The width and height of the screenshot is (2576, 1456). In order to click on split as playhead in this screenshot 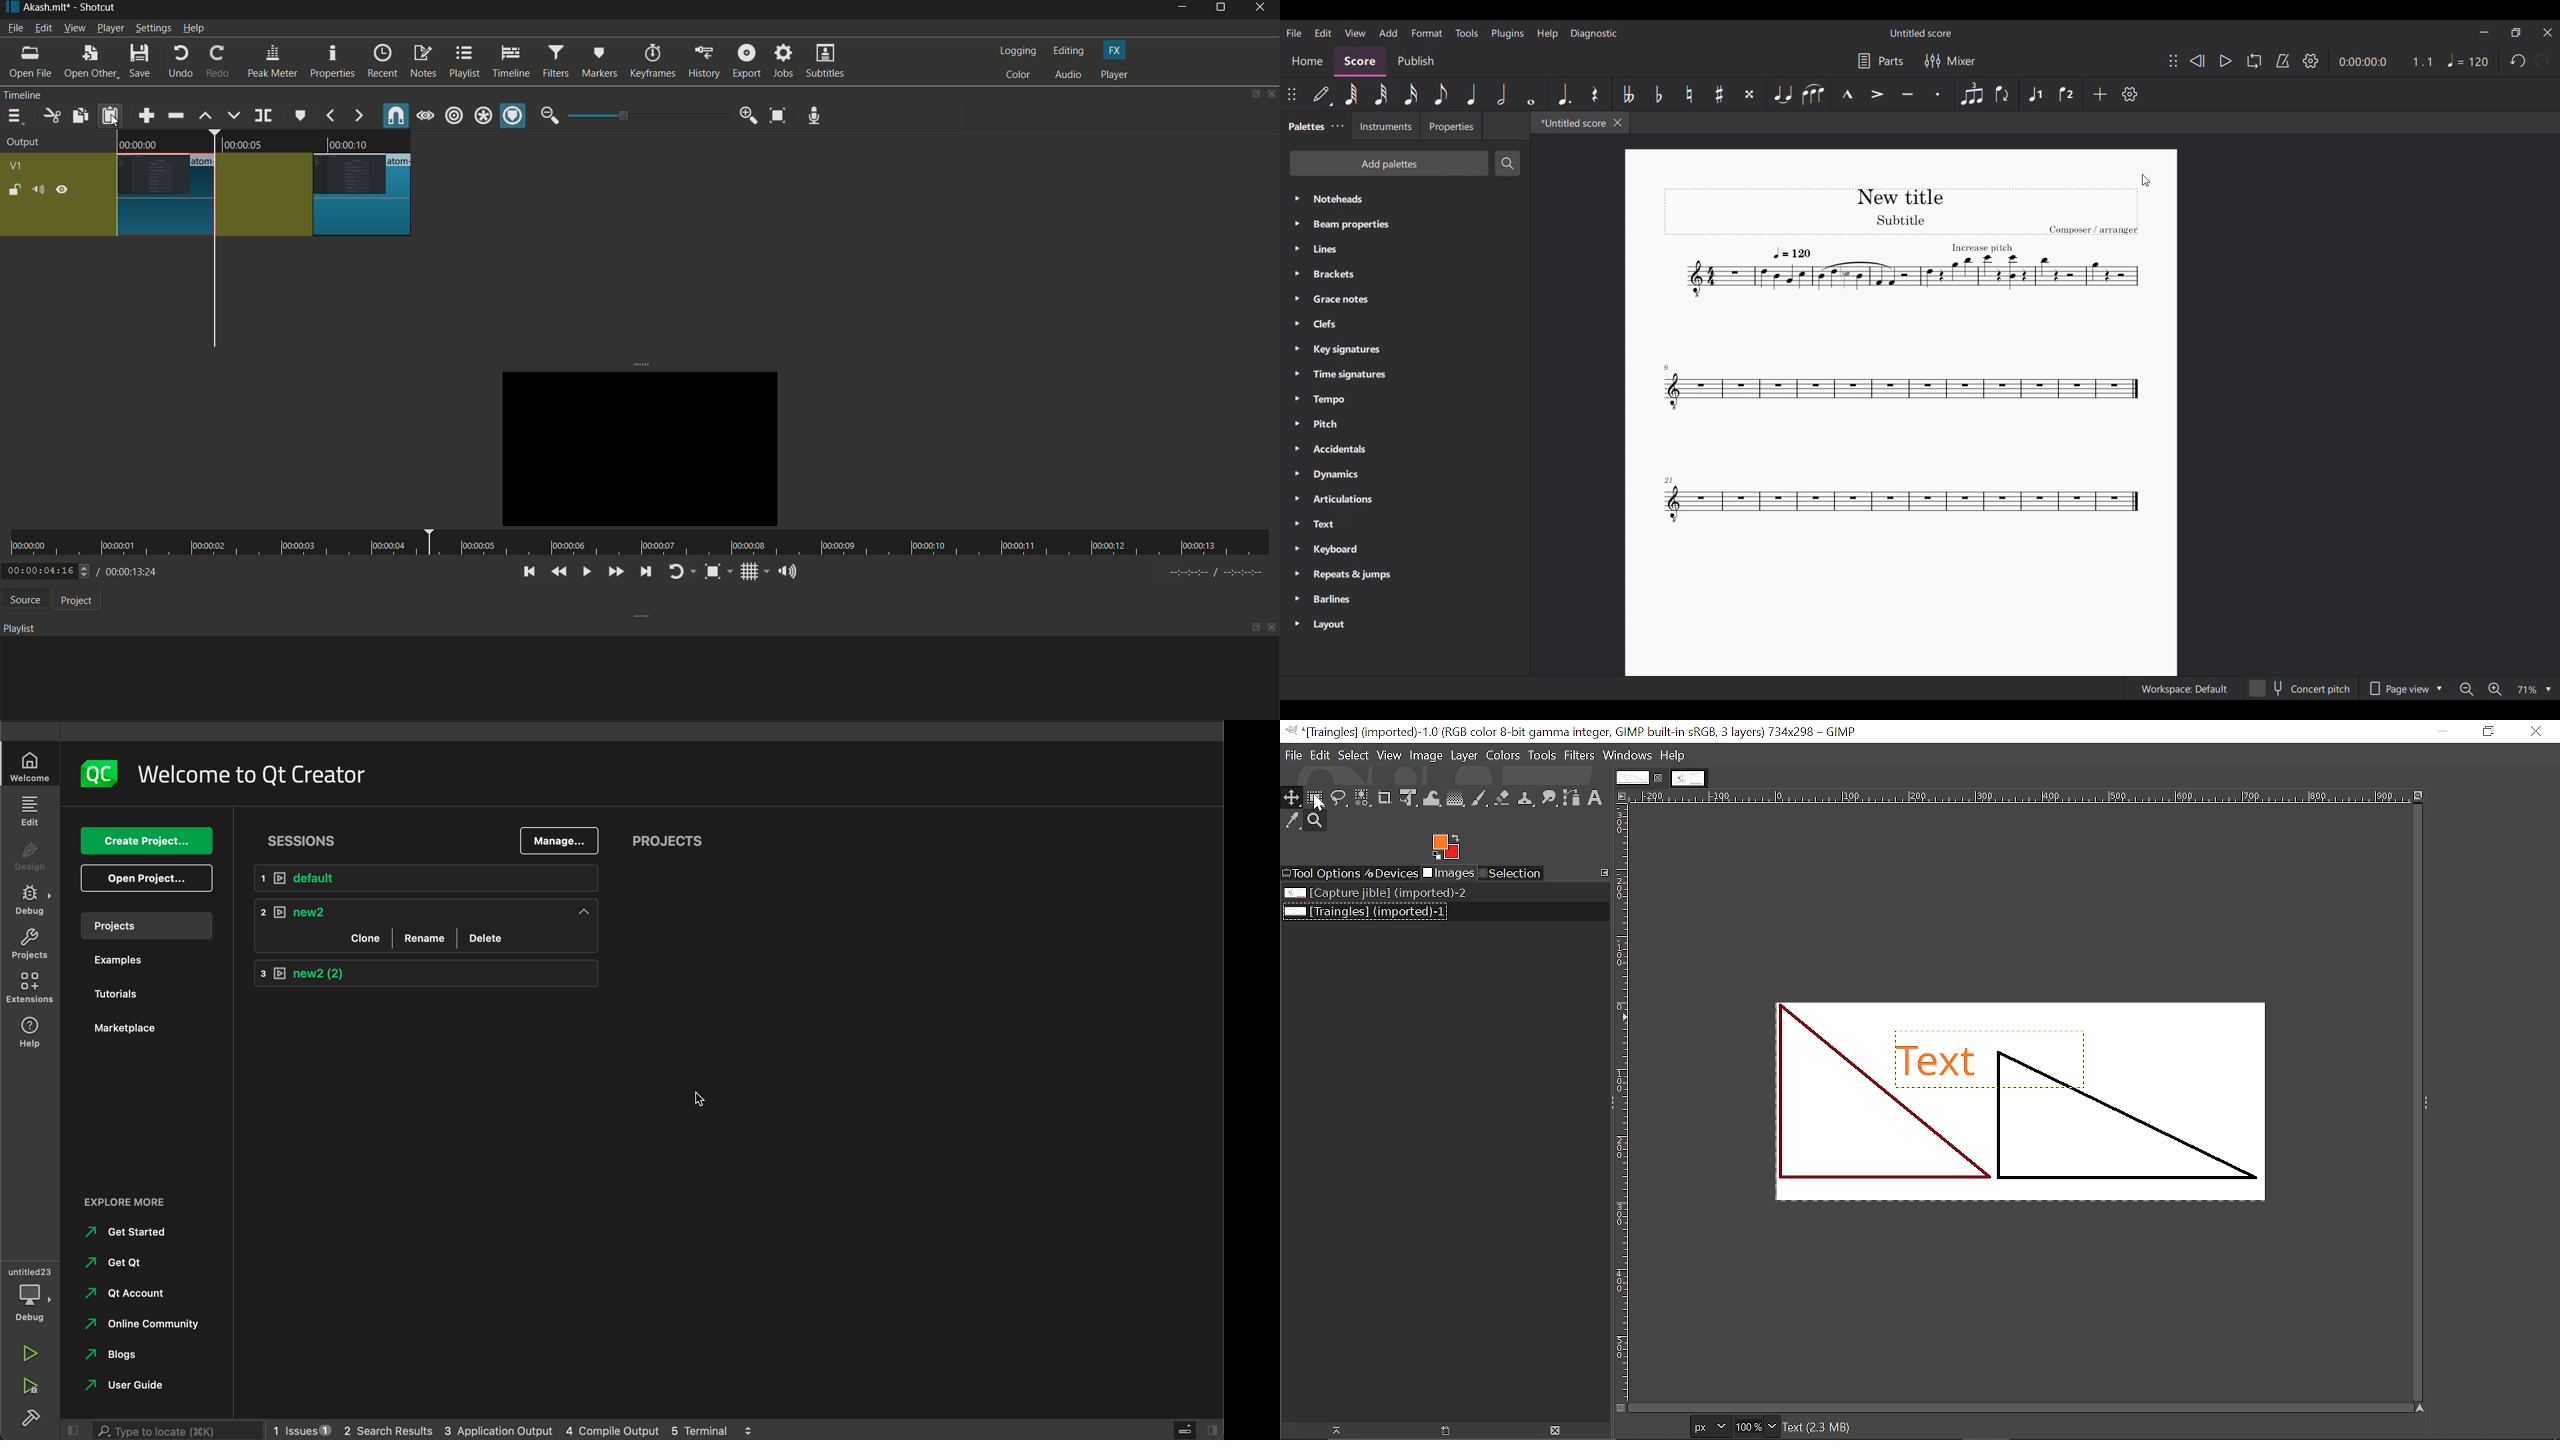, I will do `click(262, 116)`.